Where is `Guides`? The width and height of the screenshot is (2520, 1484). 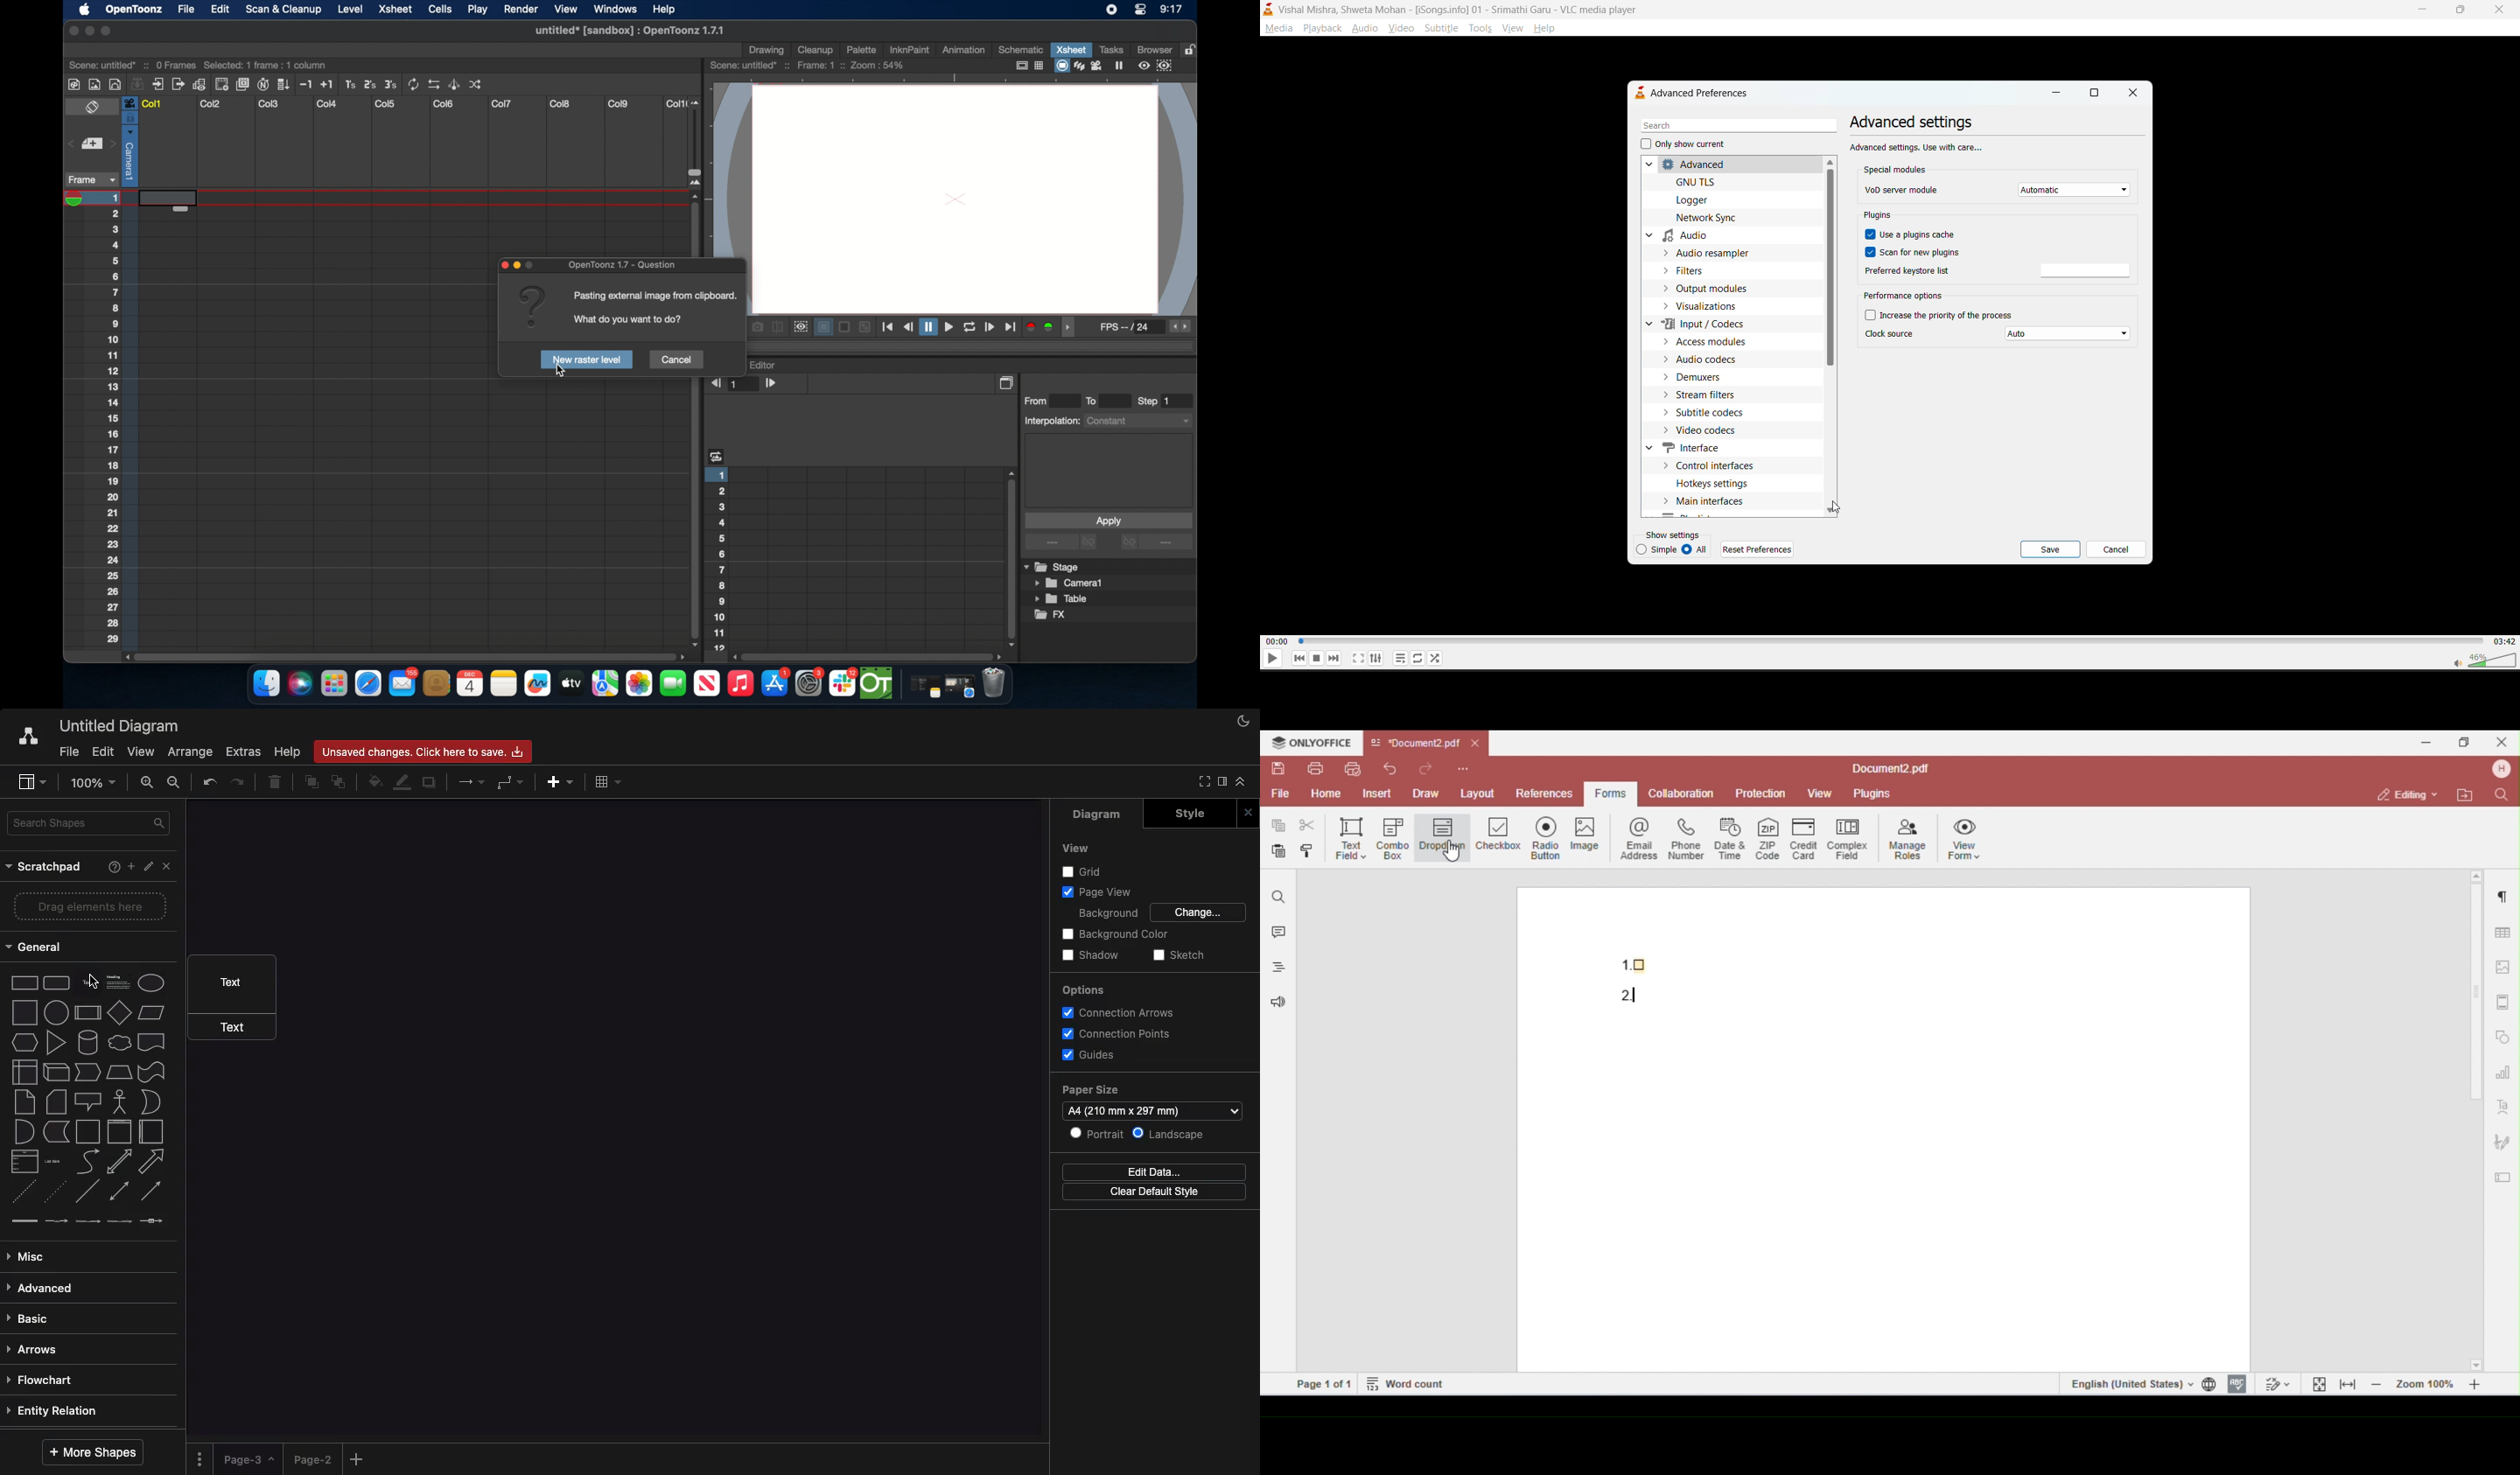 Guides is located at coordinates (1088, 1055).